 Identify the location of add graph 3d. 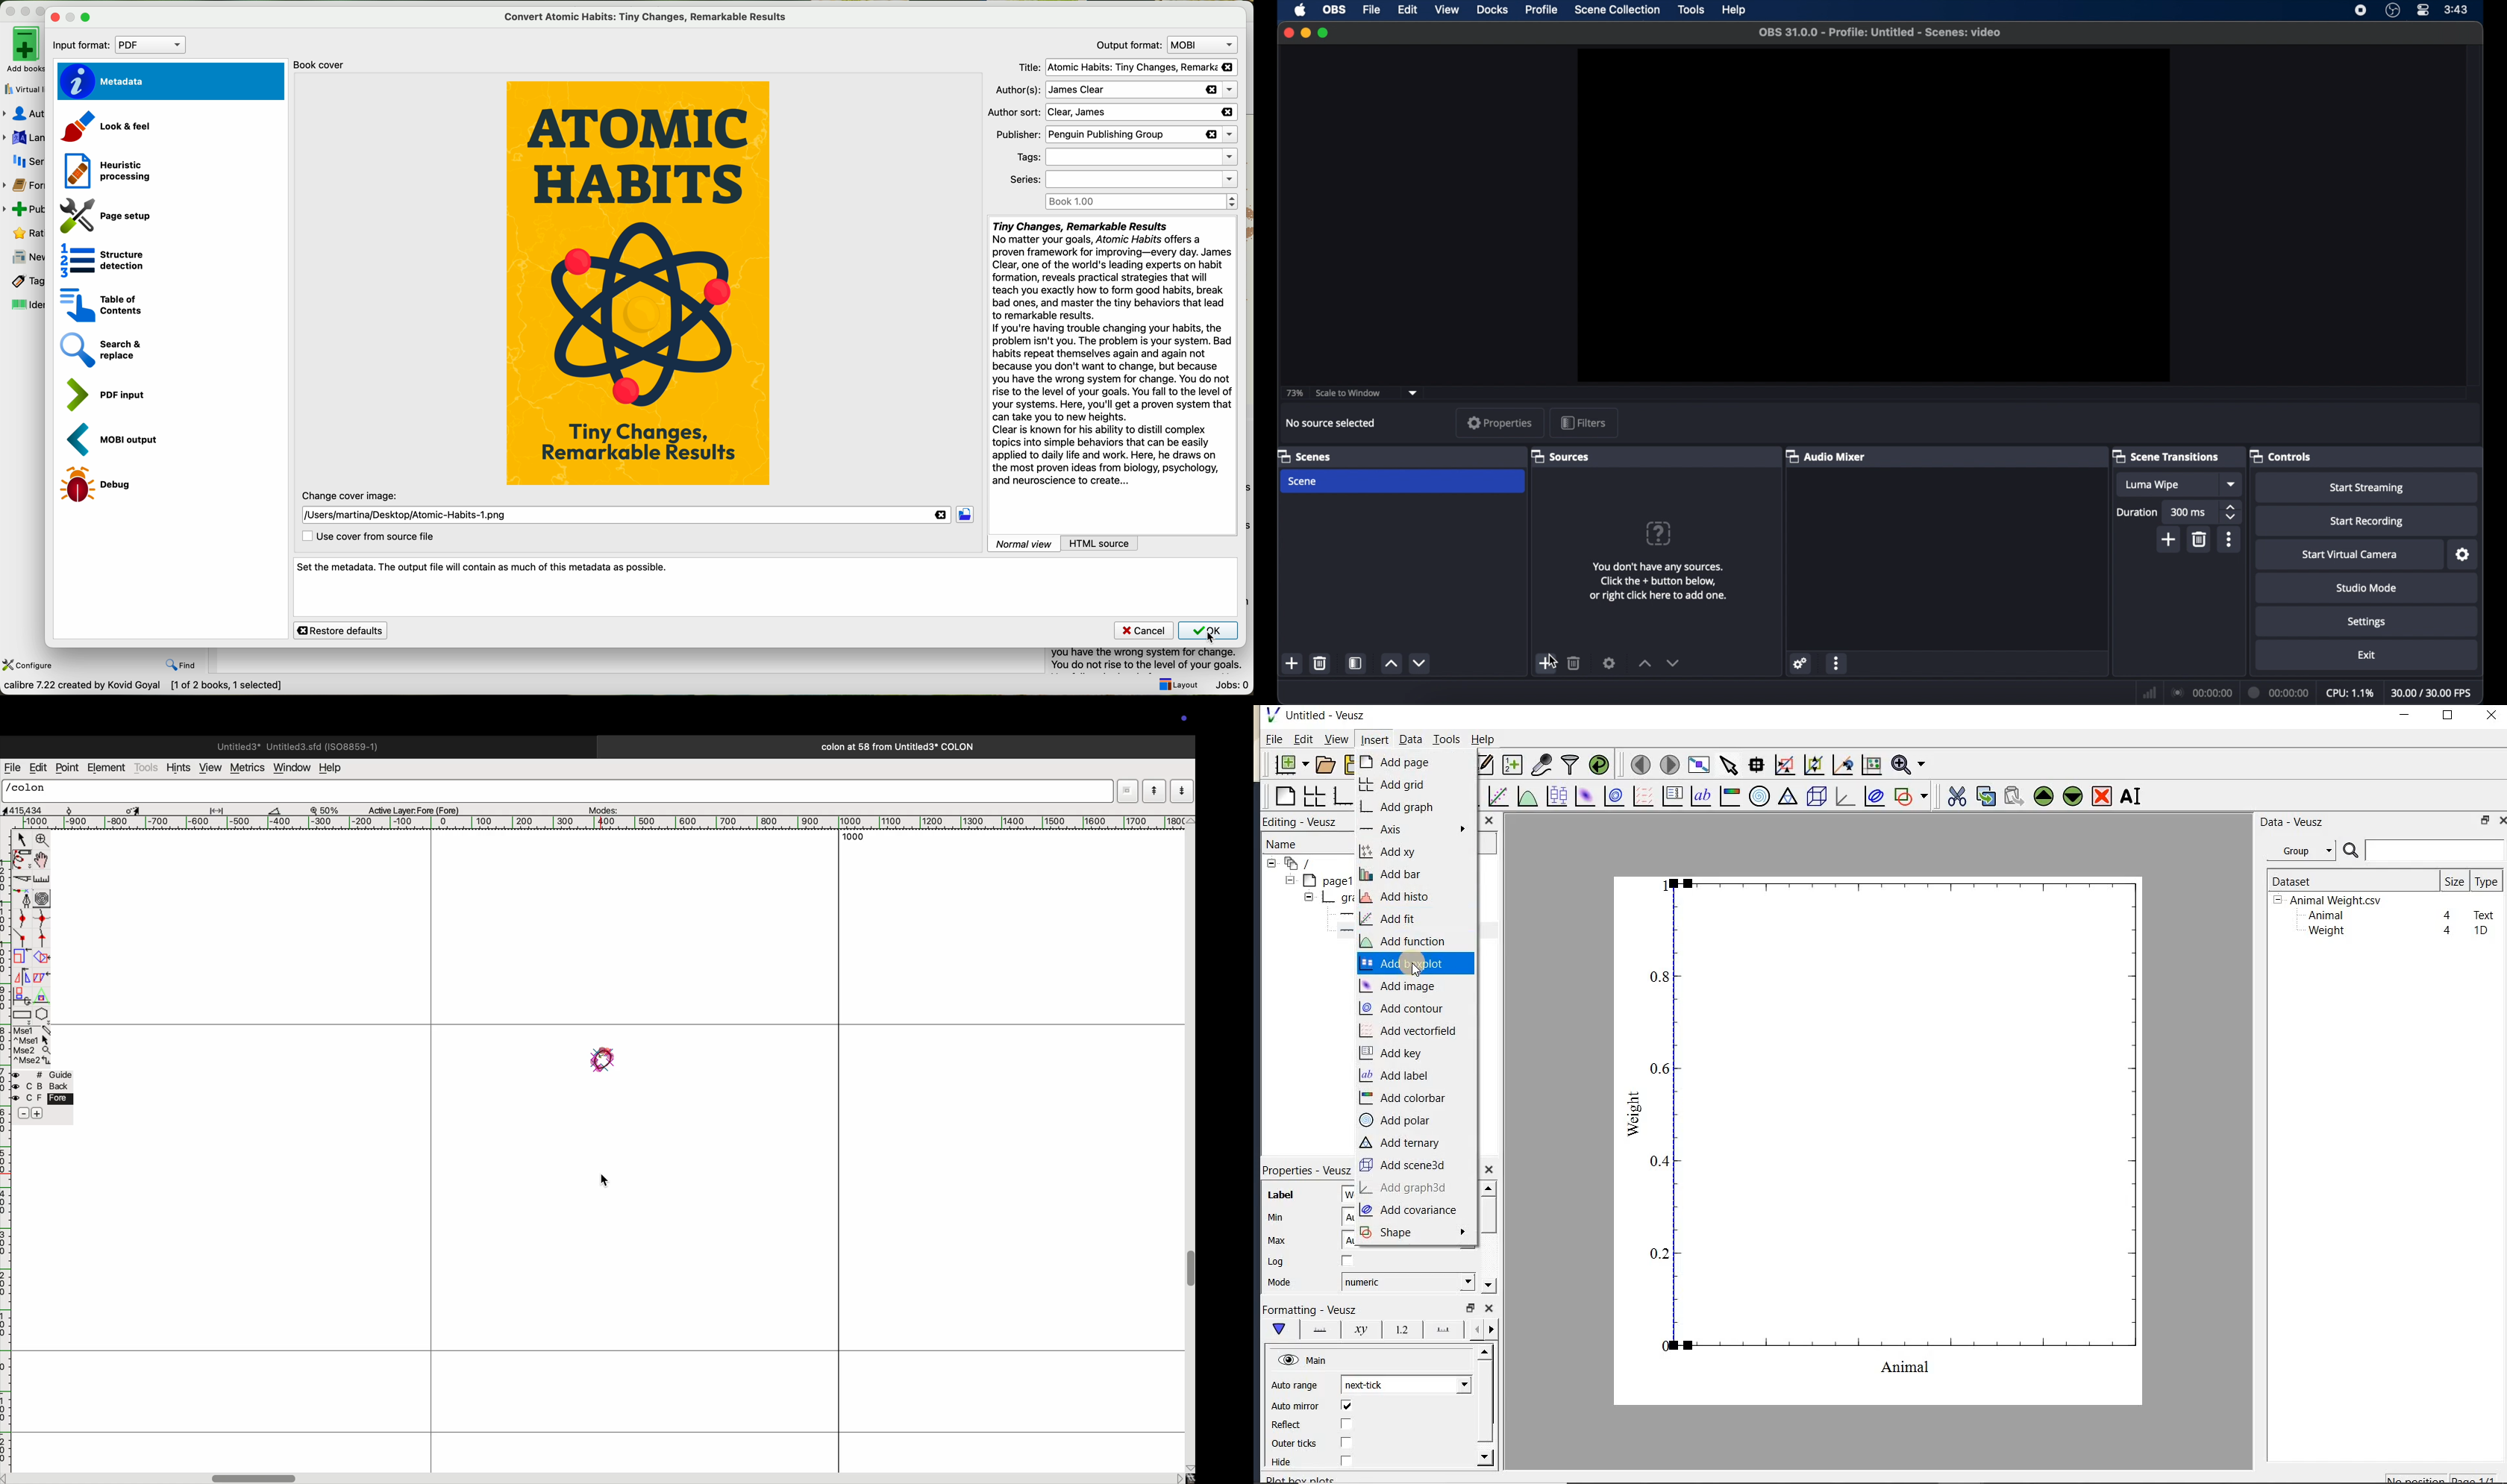
(1404, 1189).